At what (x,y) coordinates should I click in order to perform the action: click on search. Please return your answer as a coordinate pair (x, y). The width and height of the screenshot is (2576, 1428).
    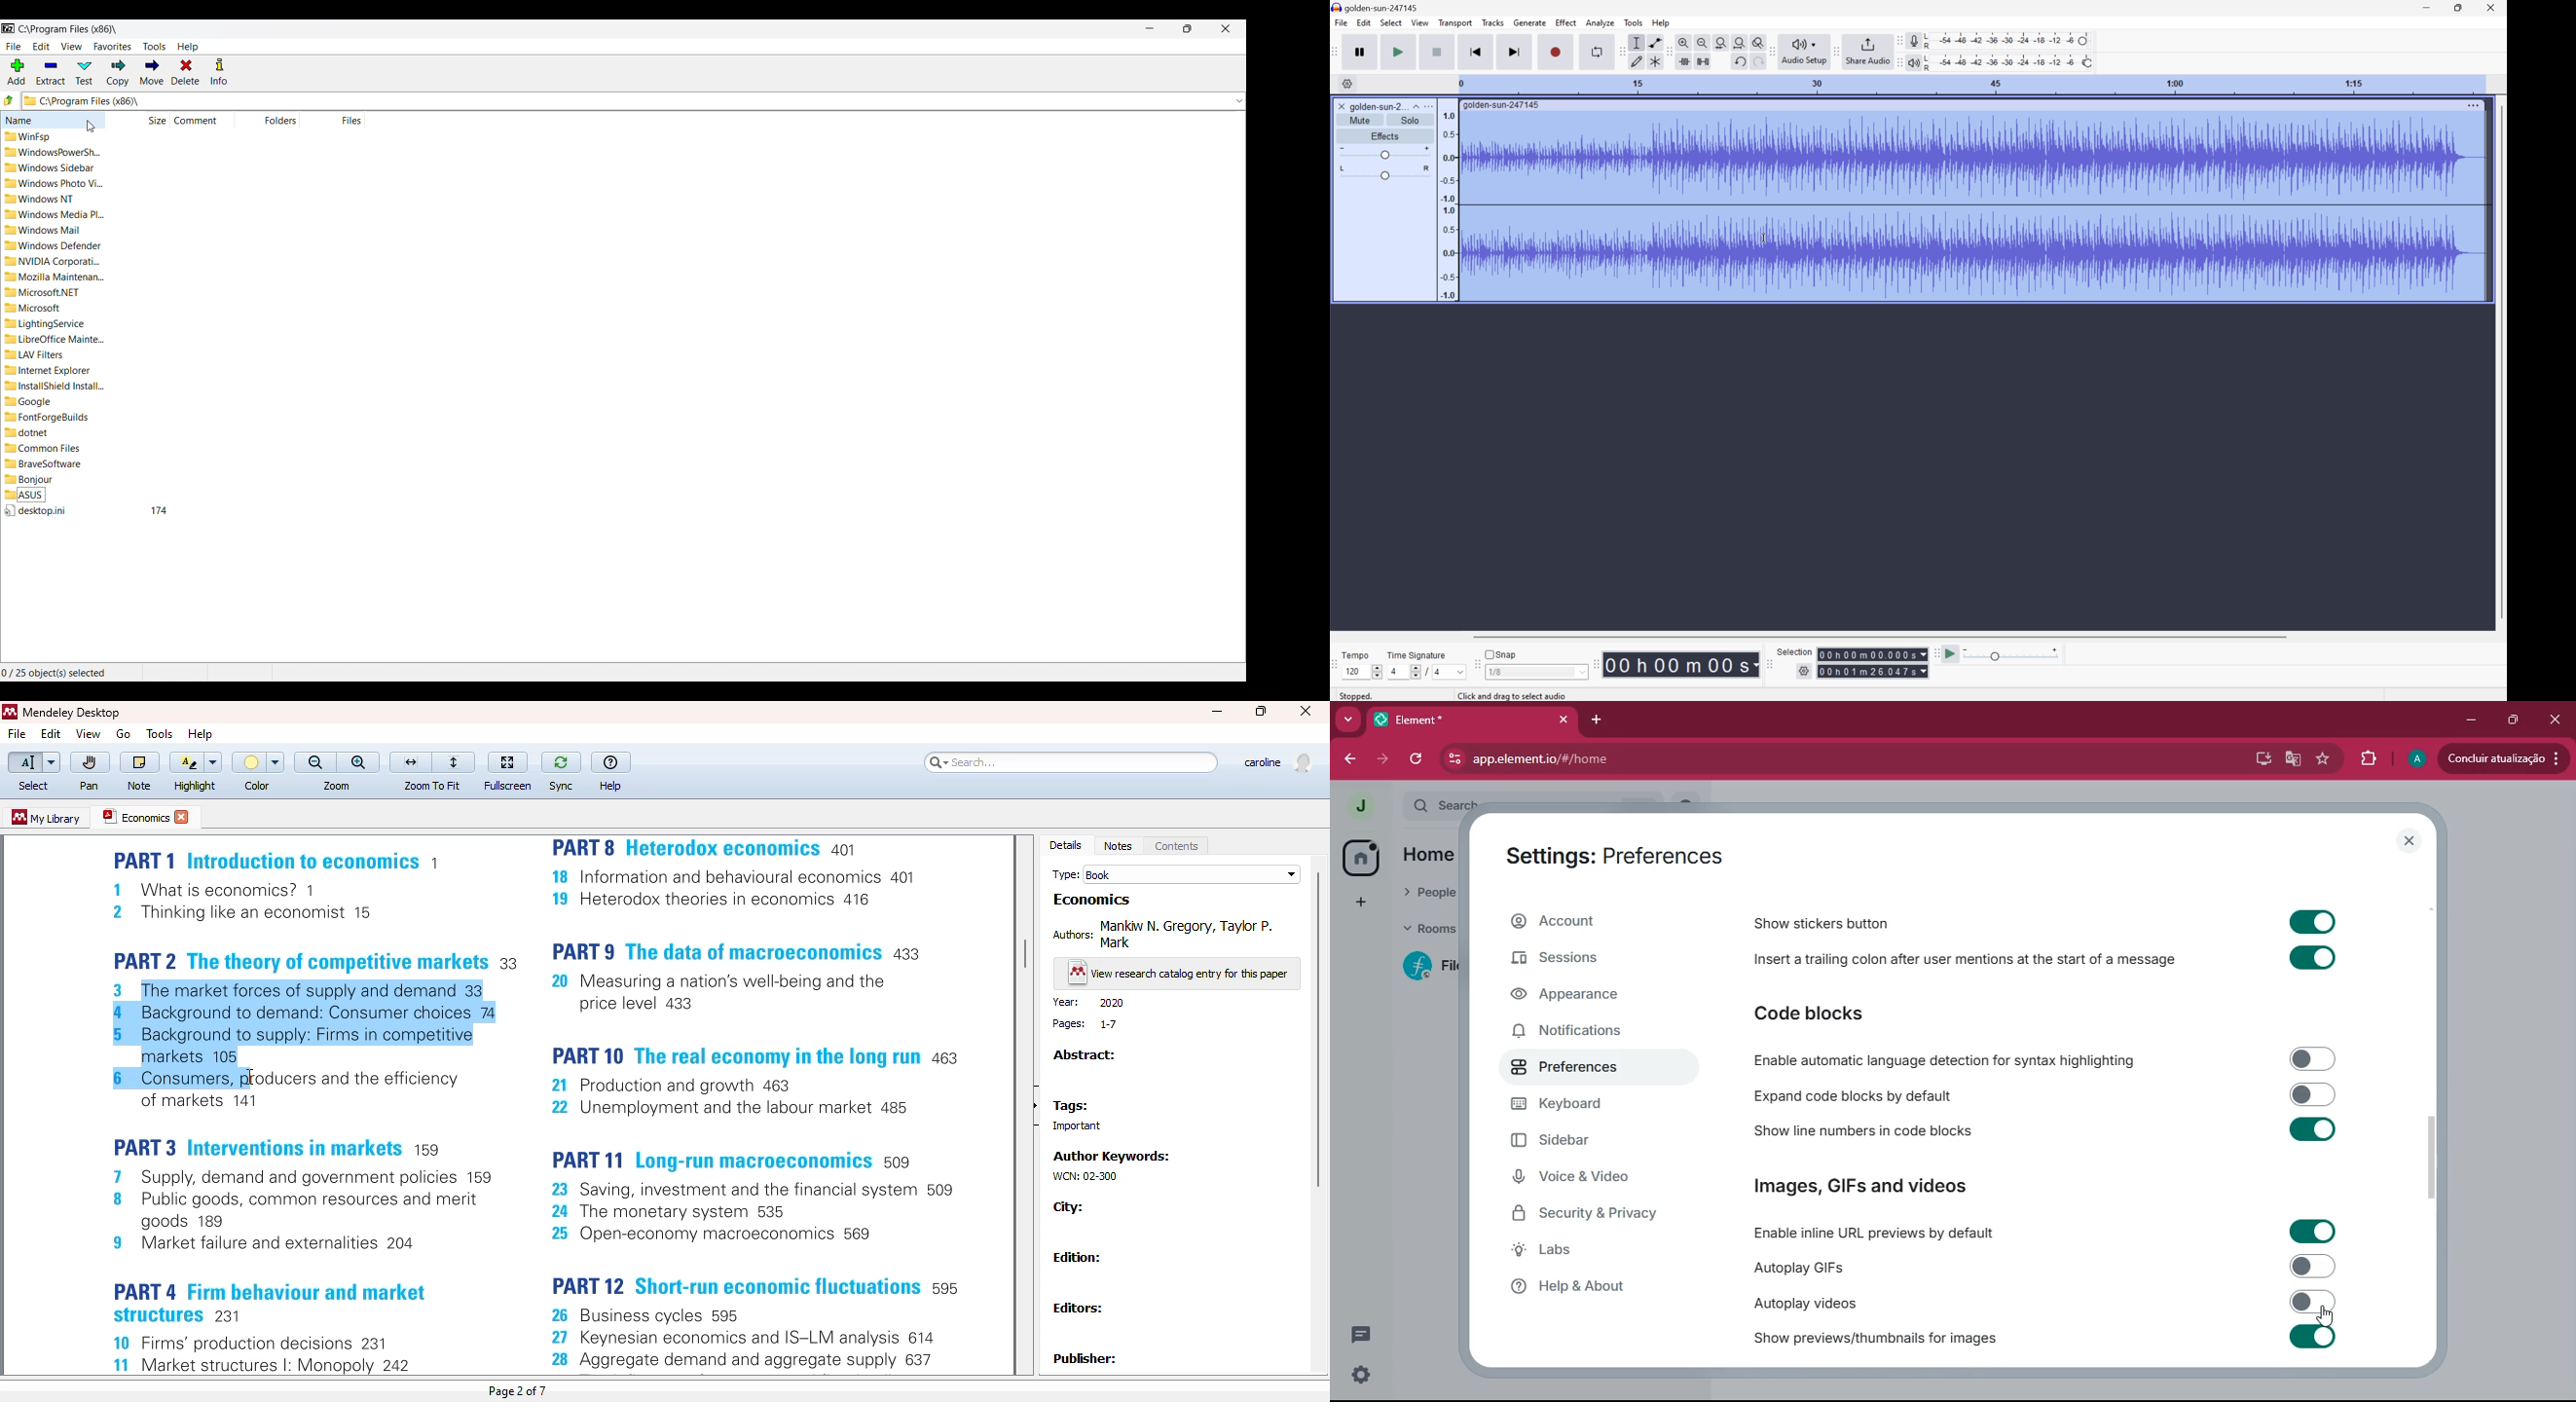
    Looking at the image, I should click on (1071, 762).